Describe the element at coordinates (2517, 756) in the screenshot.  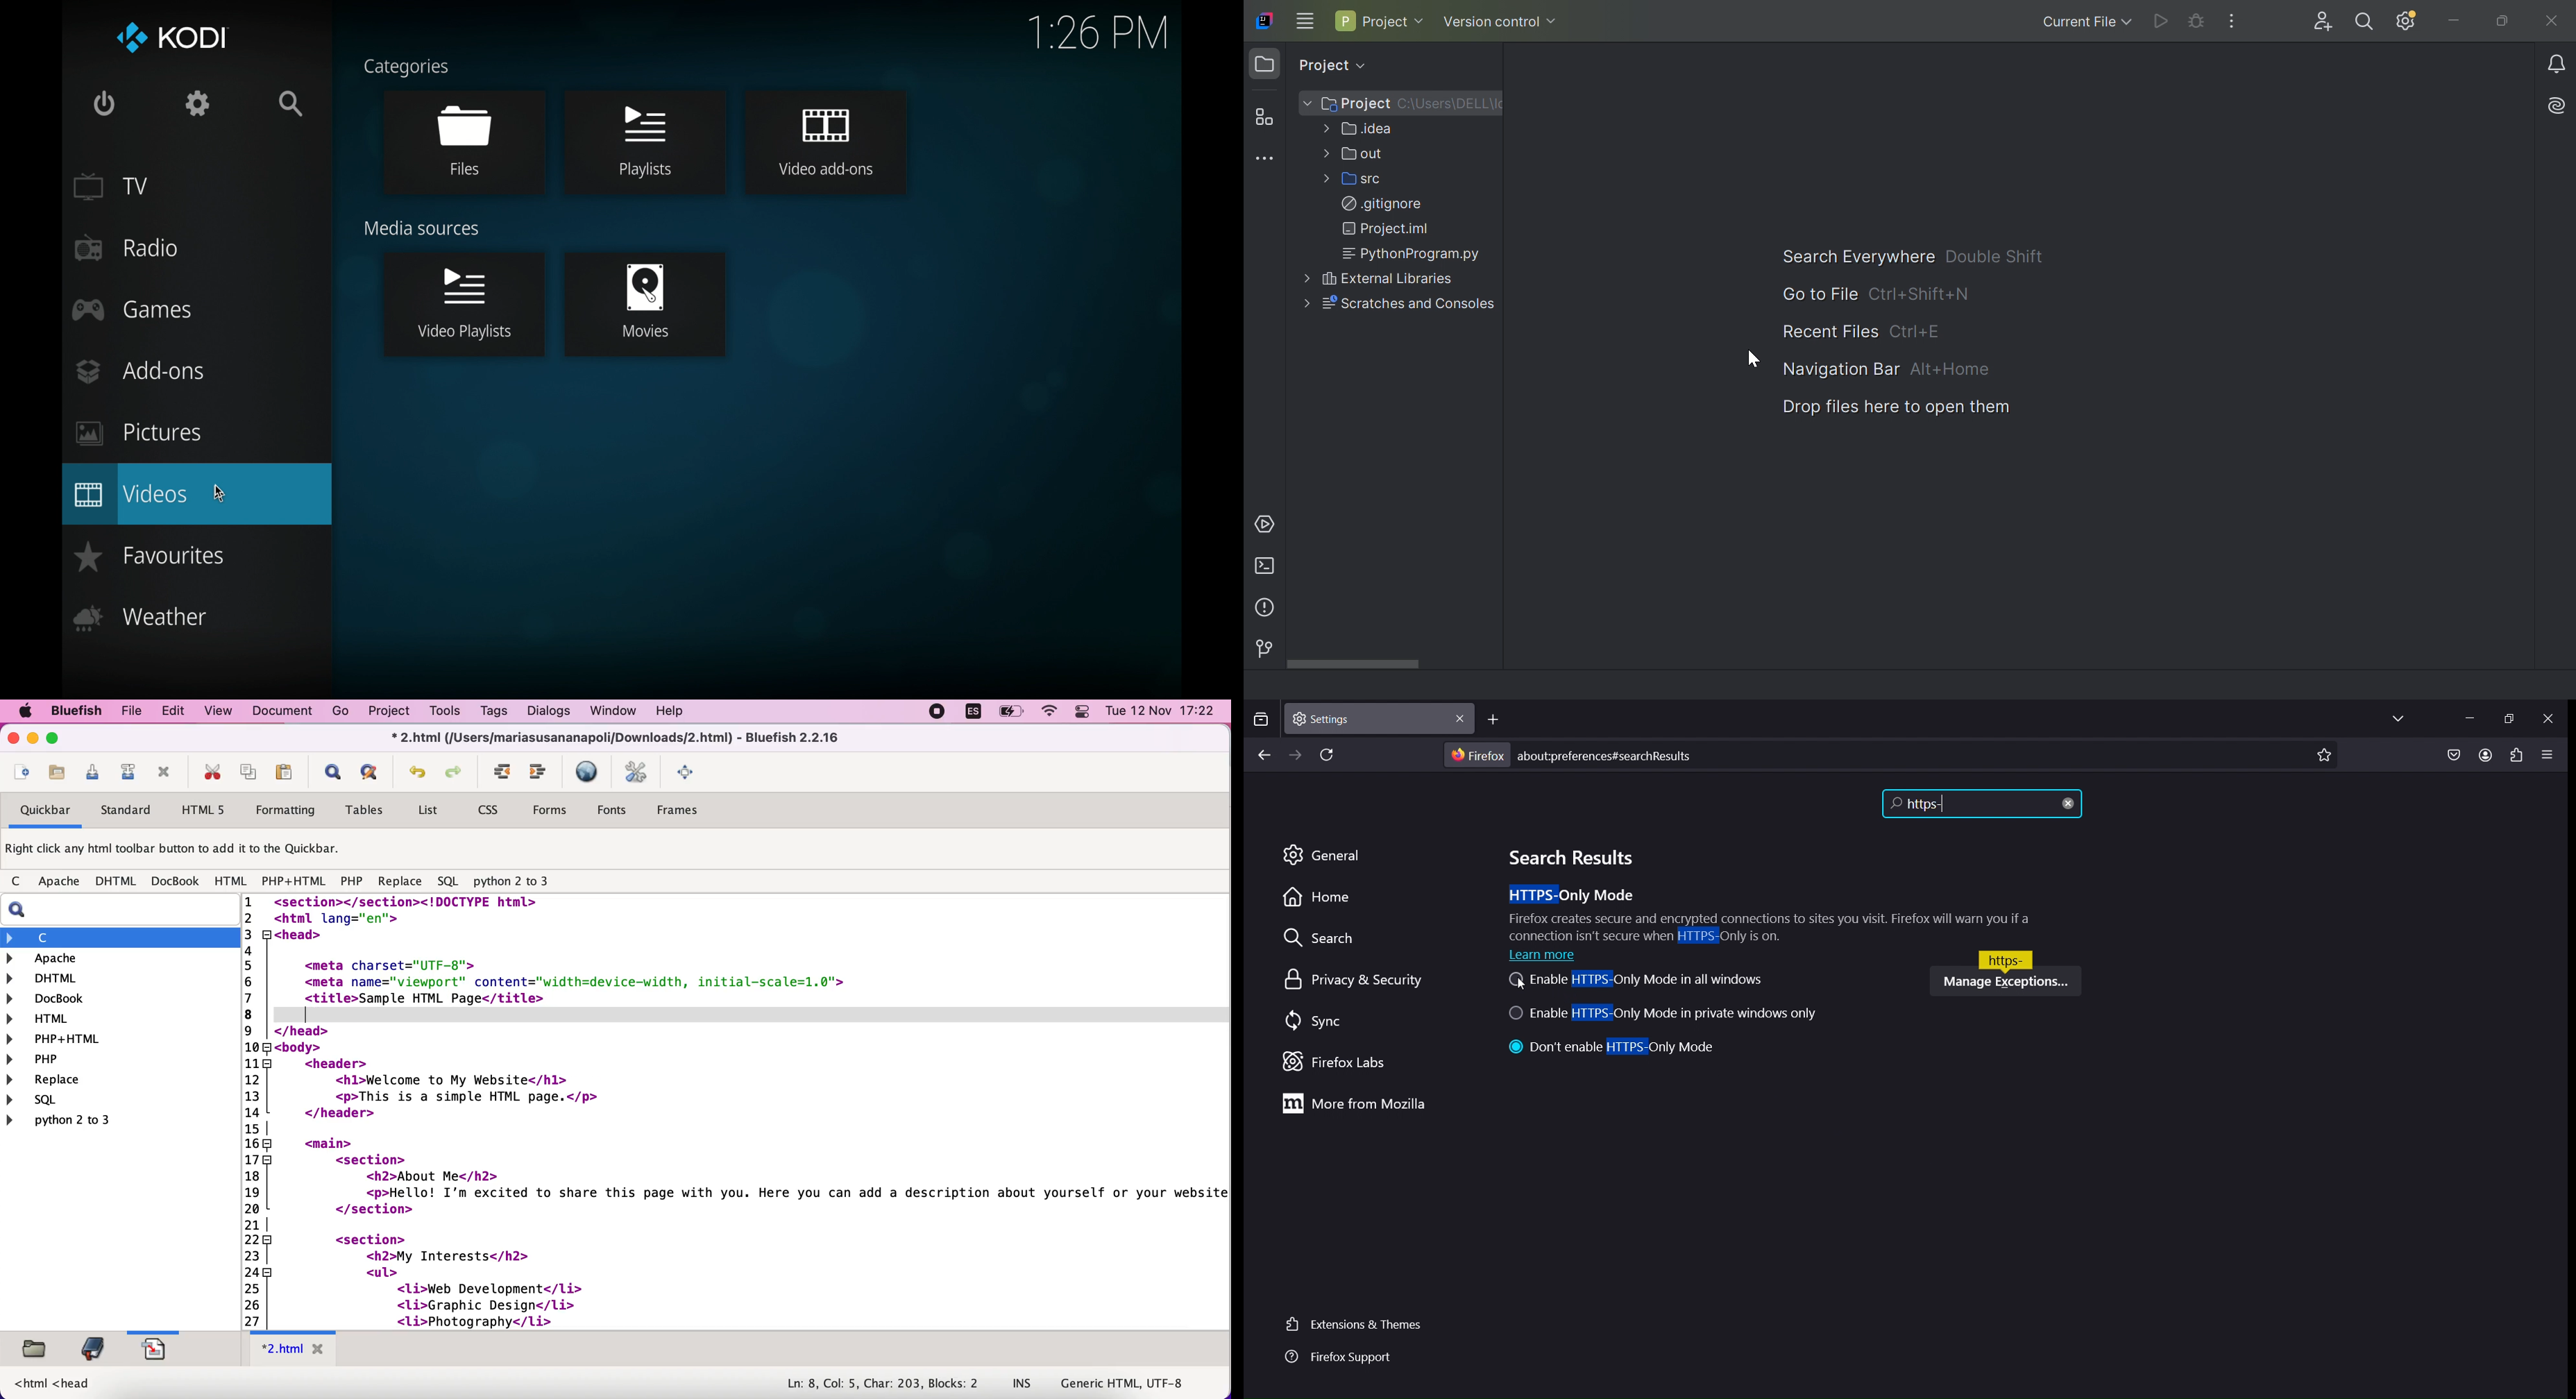
I see `extensions` at that location.